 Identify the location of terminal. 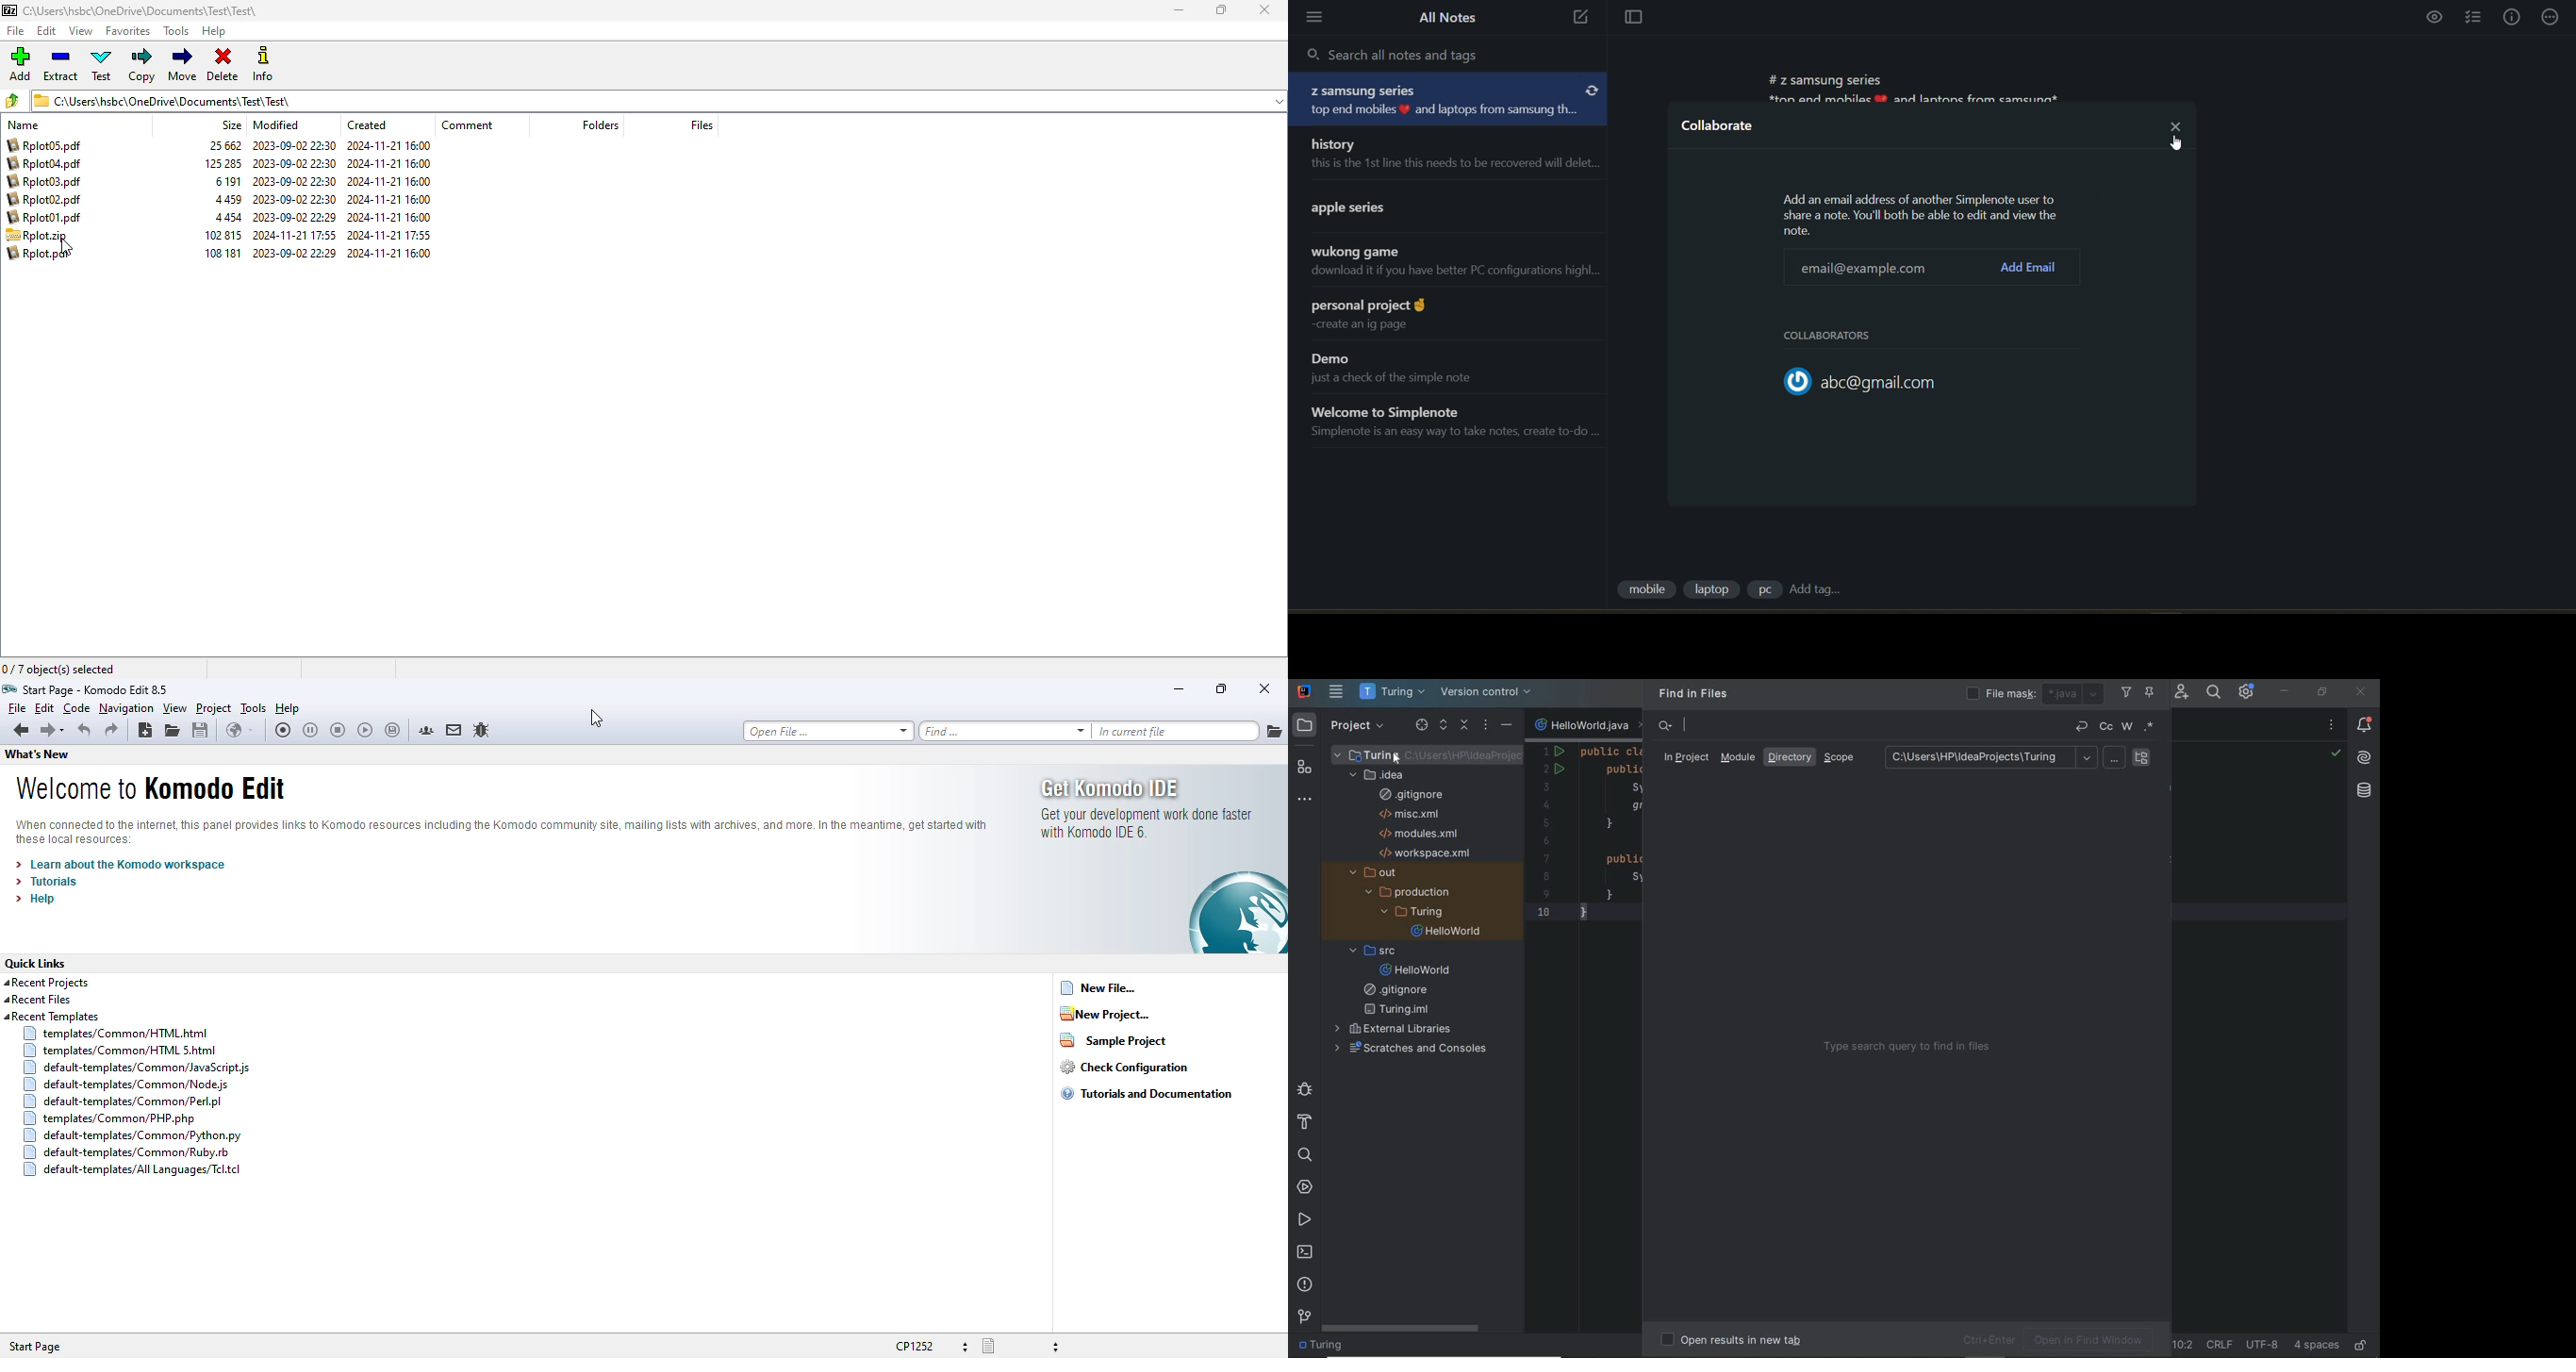
(1305, 1252).